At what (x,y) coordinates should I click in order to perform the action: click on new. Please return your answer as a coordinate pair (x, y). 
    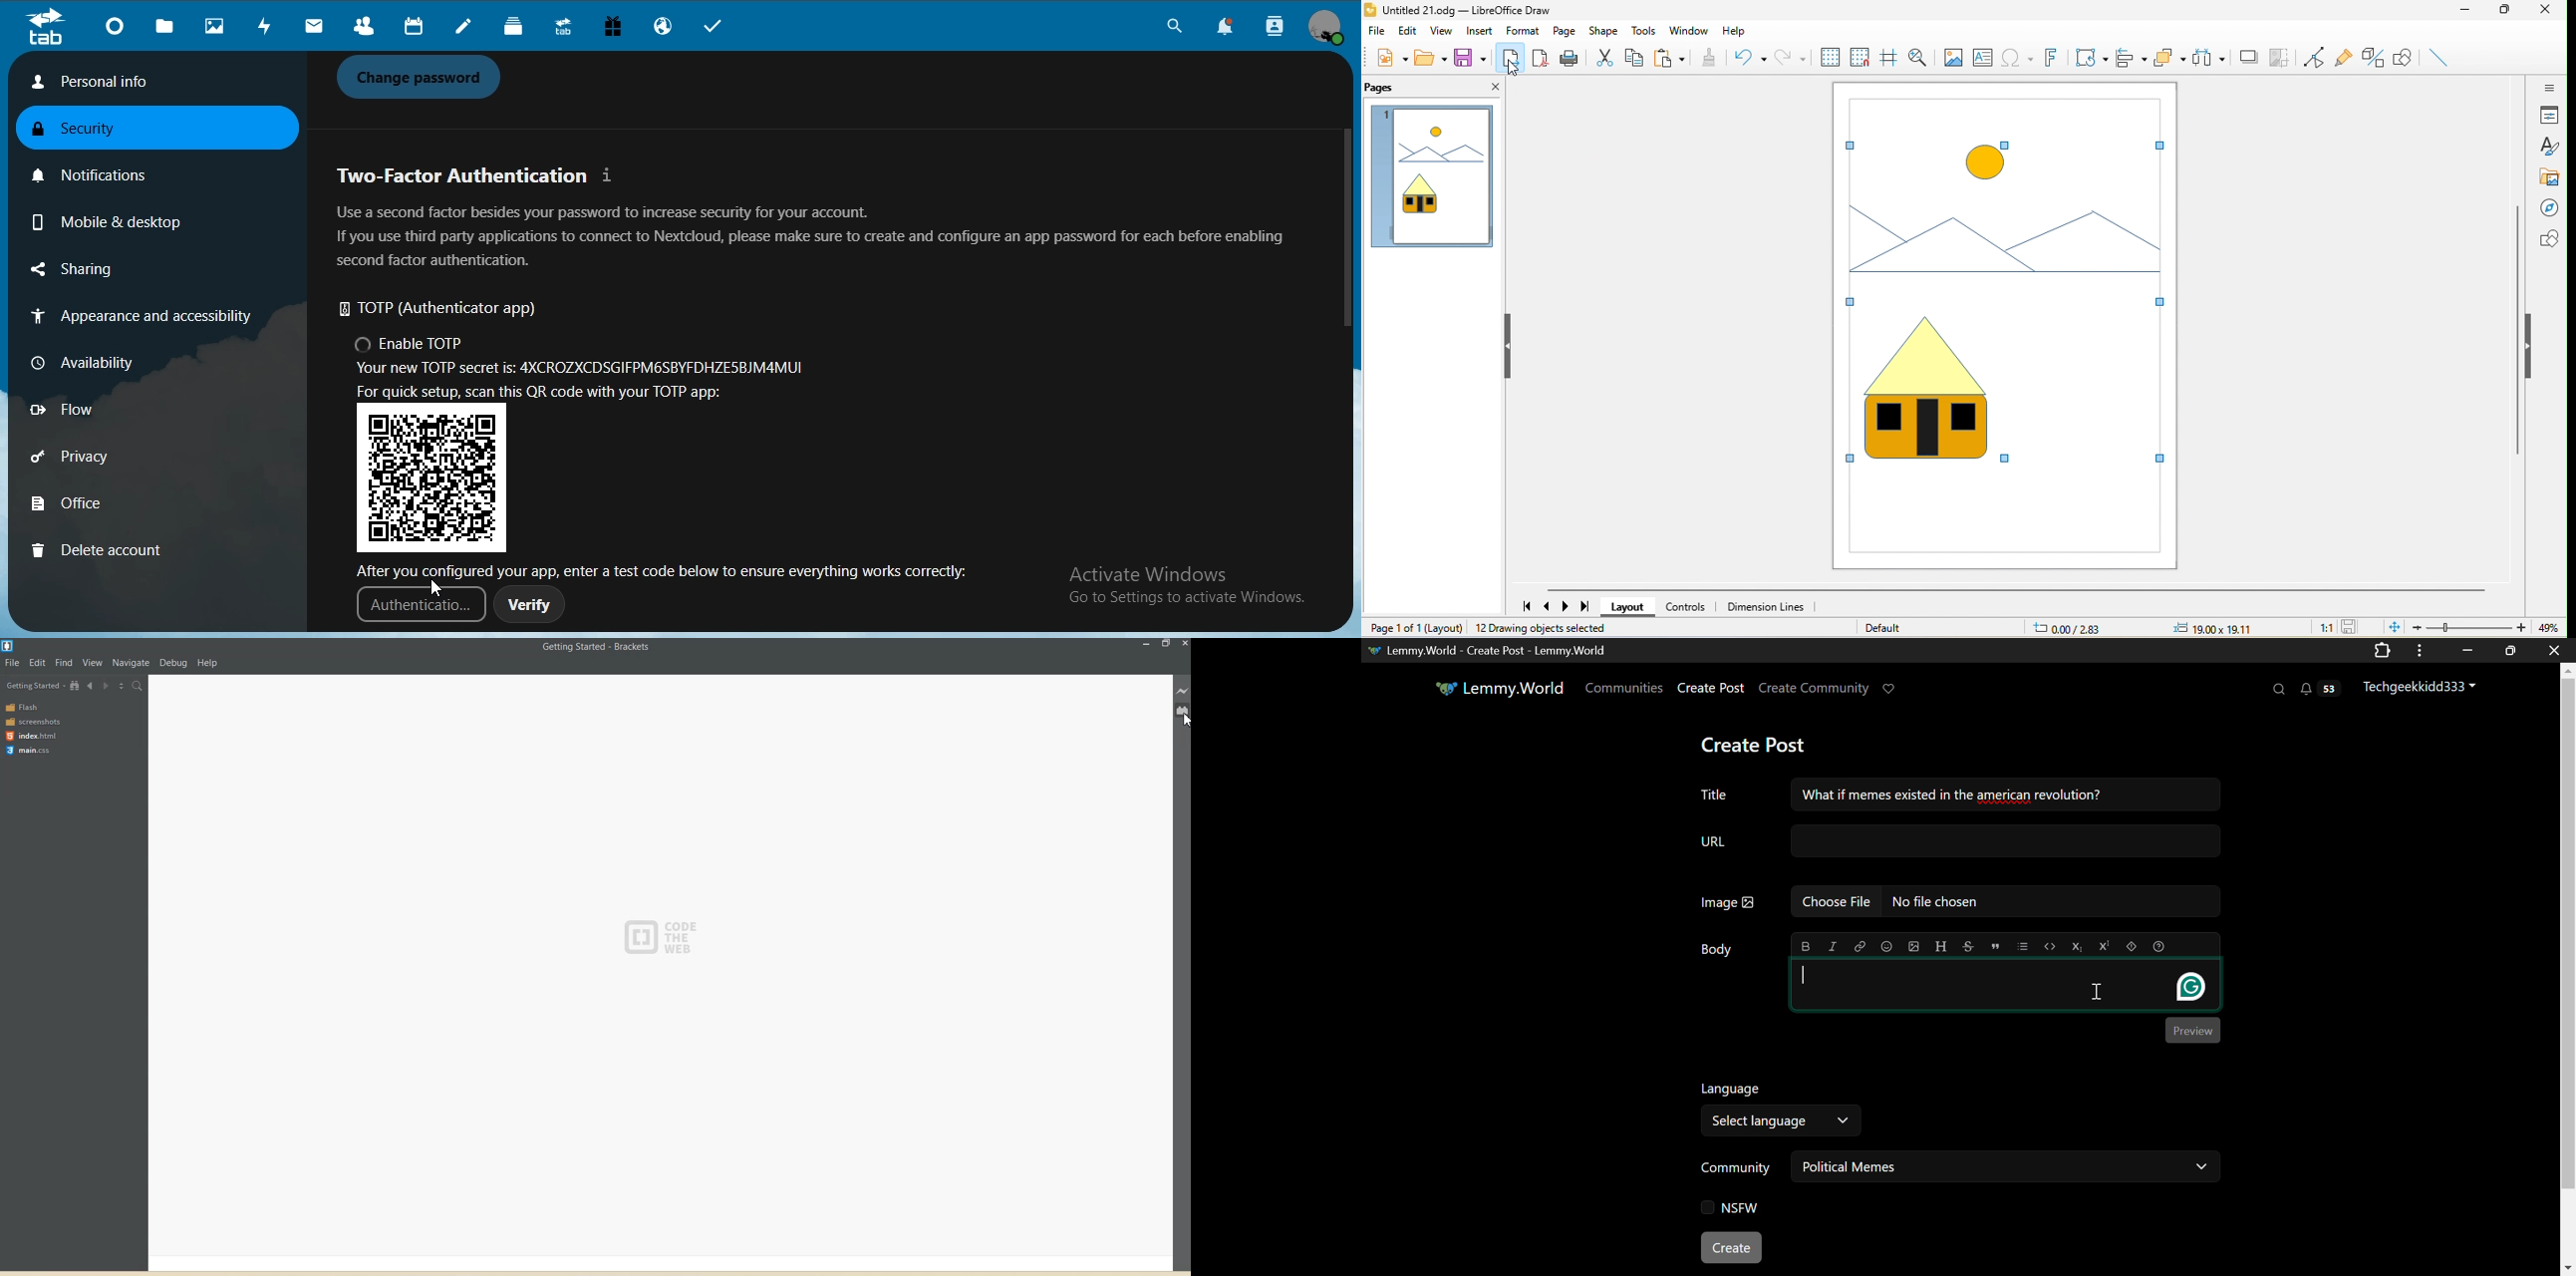
    Looking at the image, I should click on (1391, 57).